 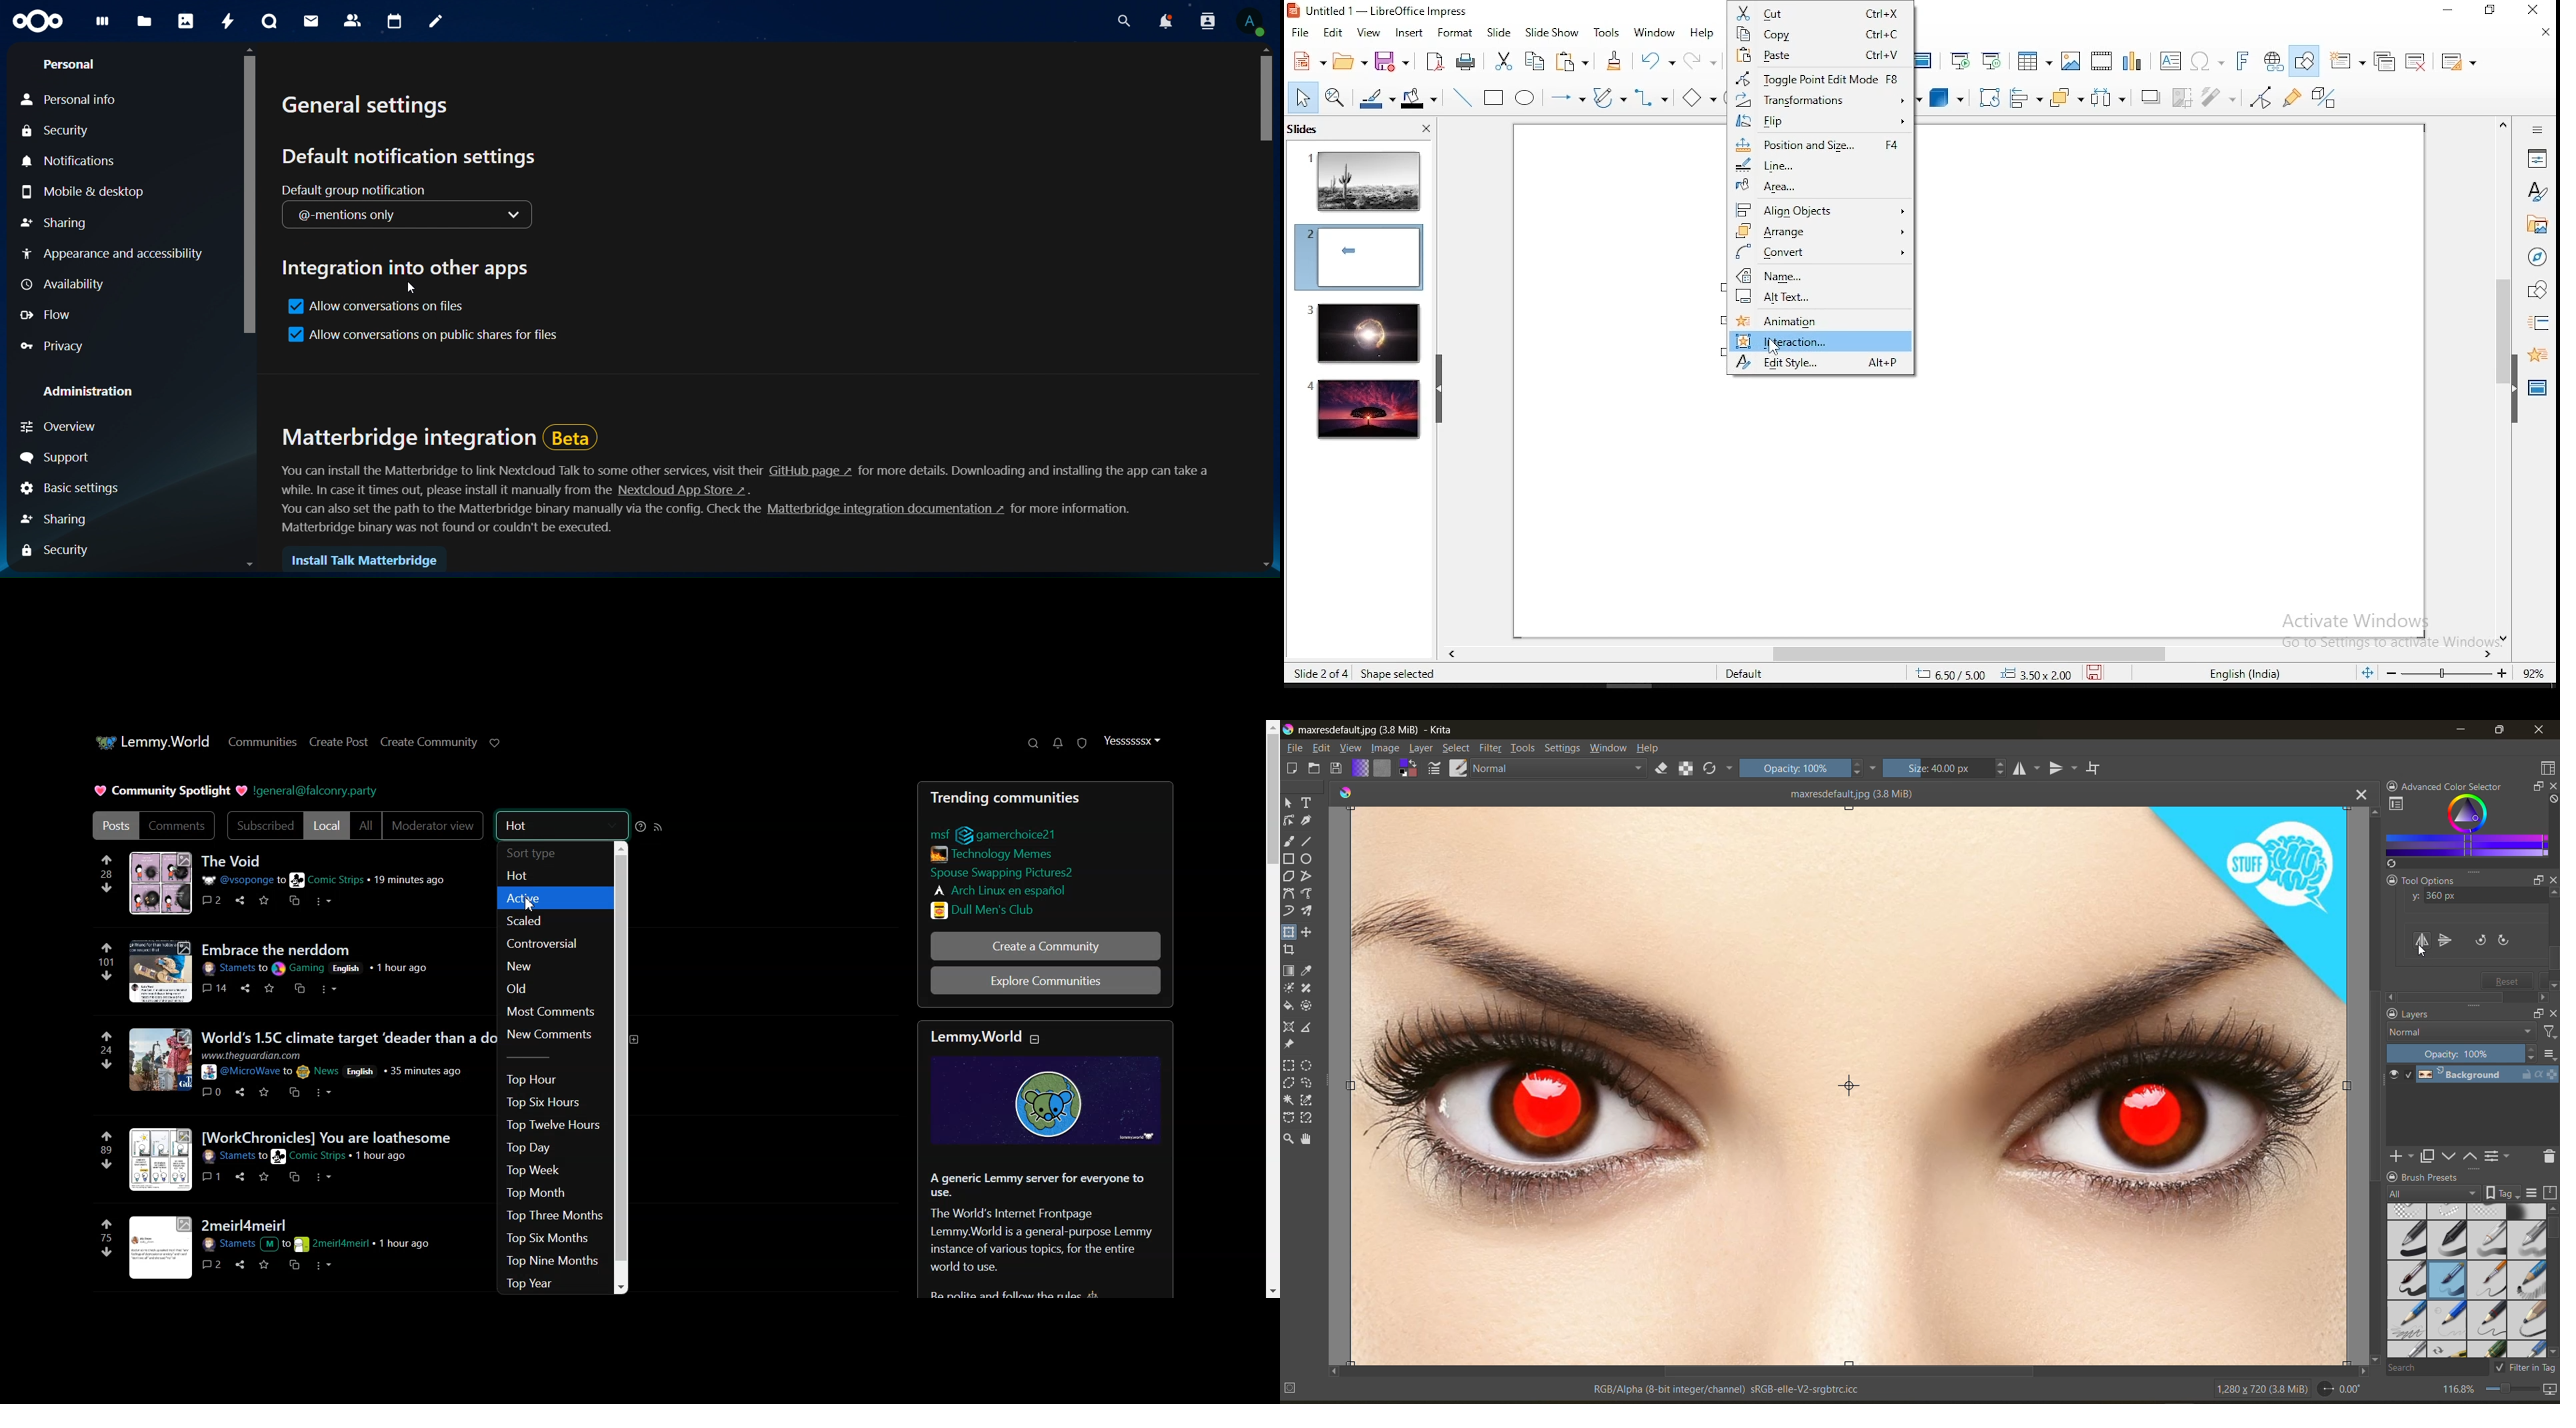 What do you see at coordinates (1491, 749) in the screenshot?
I see `filters` at bounding box center [1491, 749].